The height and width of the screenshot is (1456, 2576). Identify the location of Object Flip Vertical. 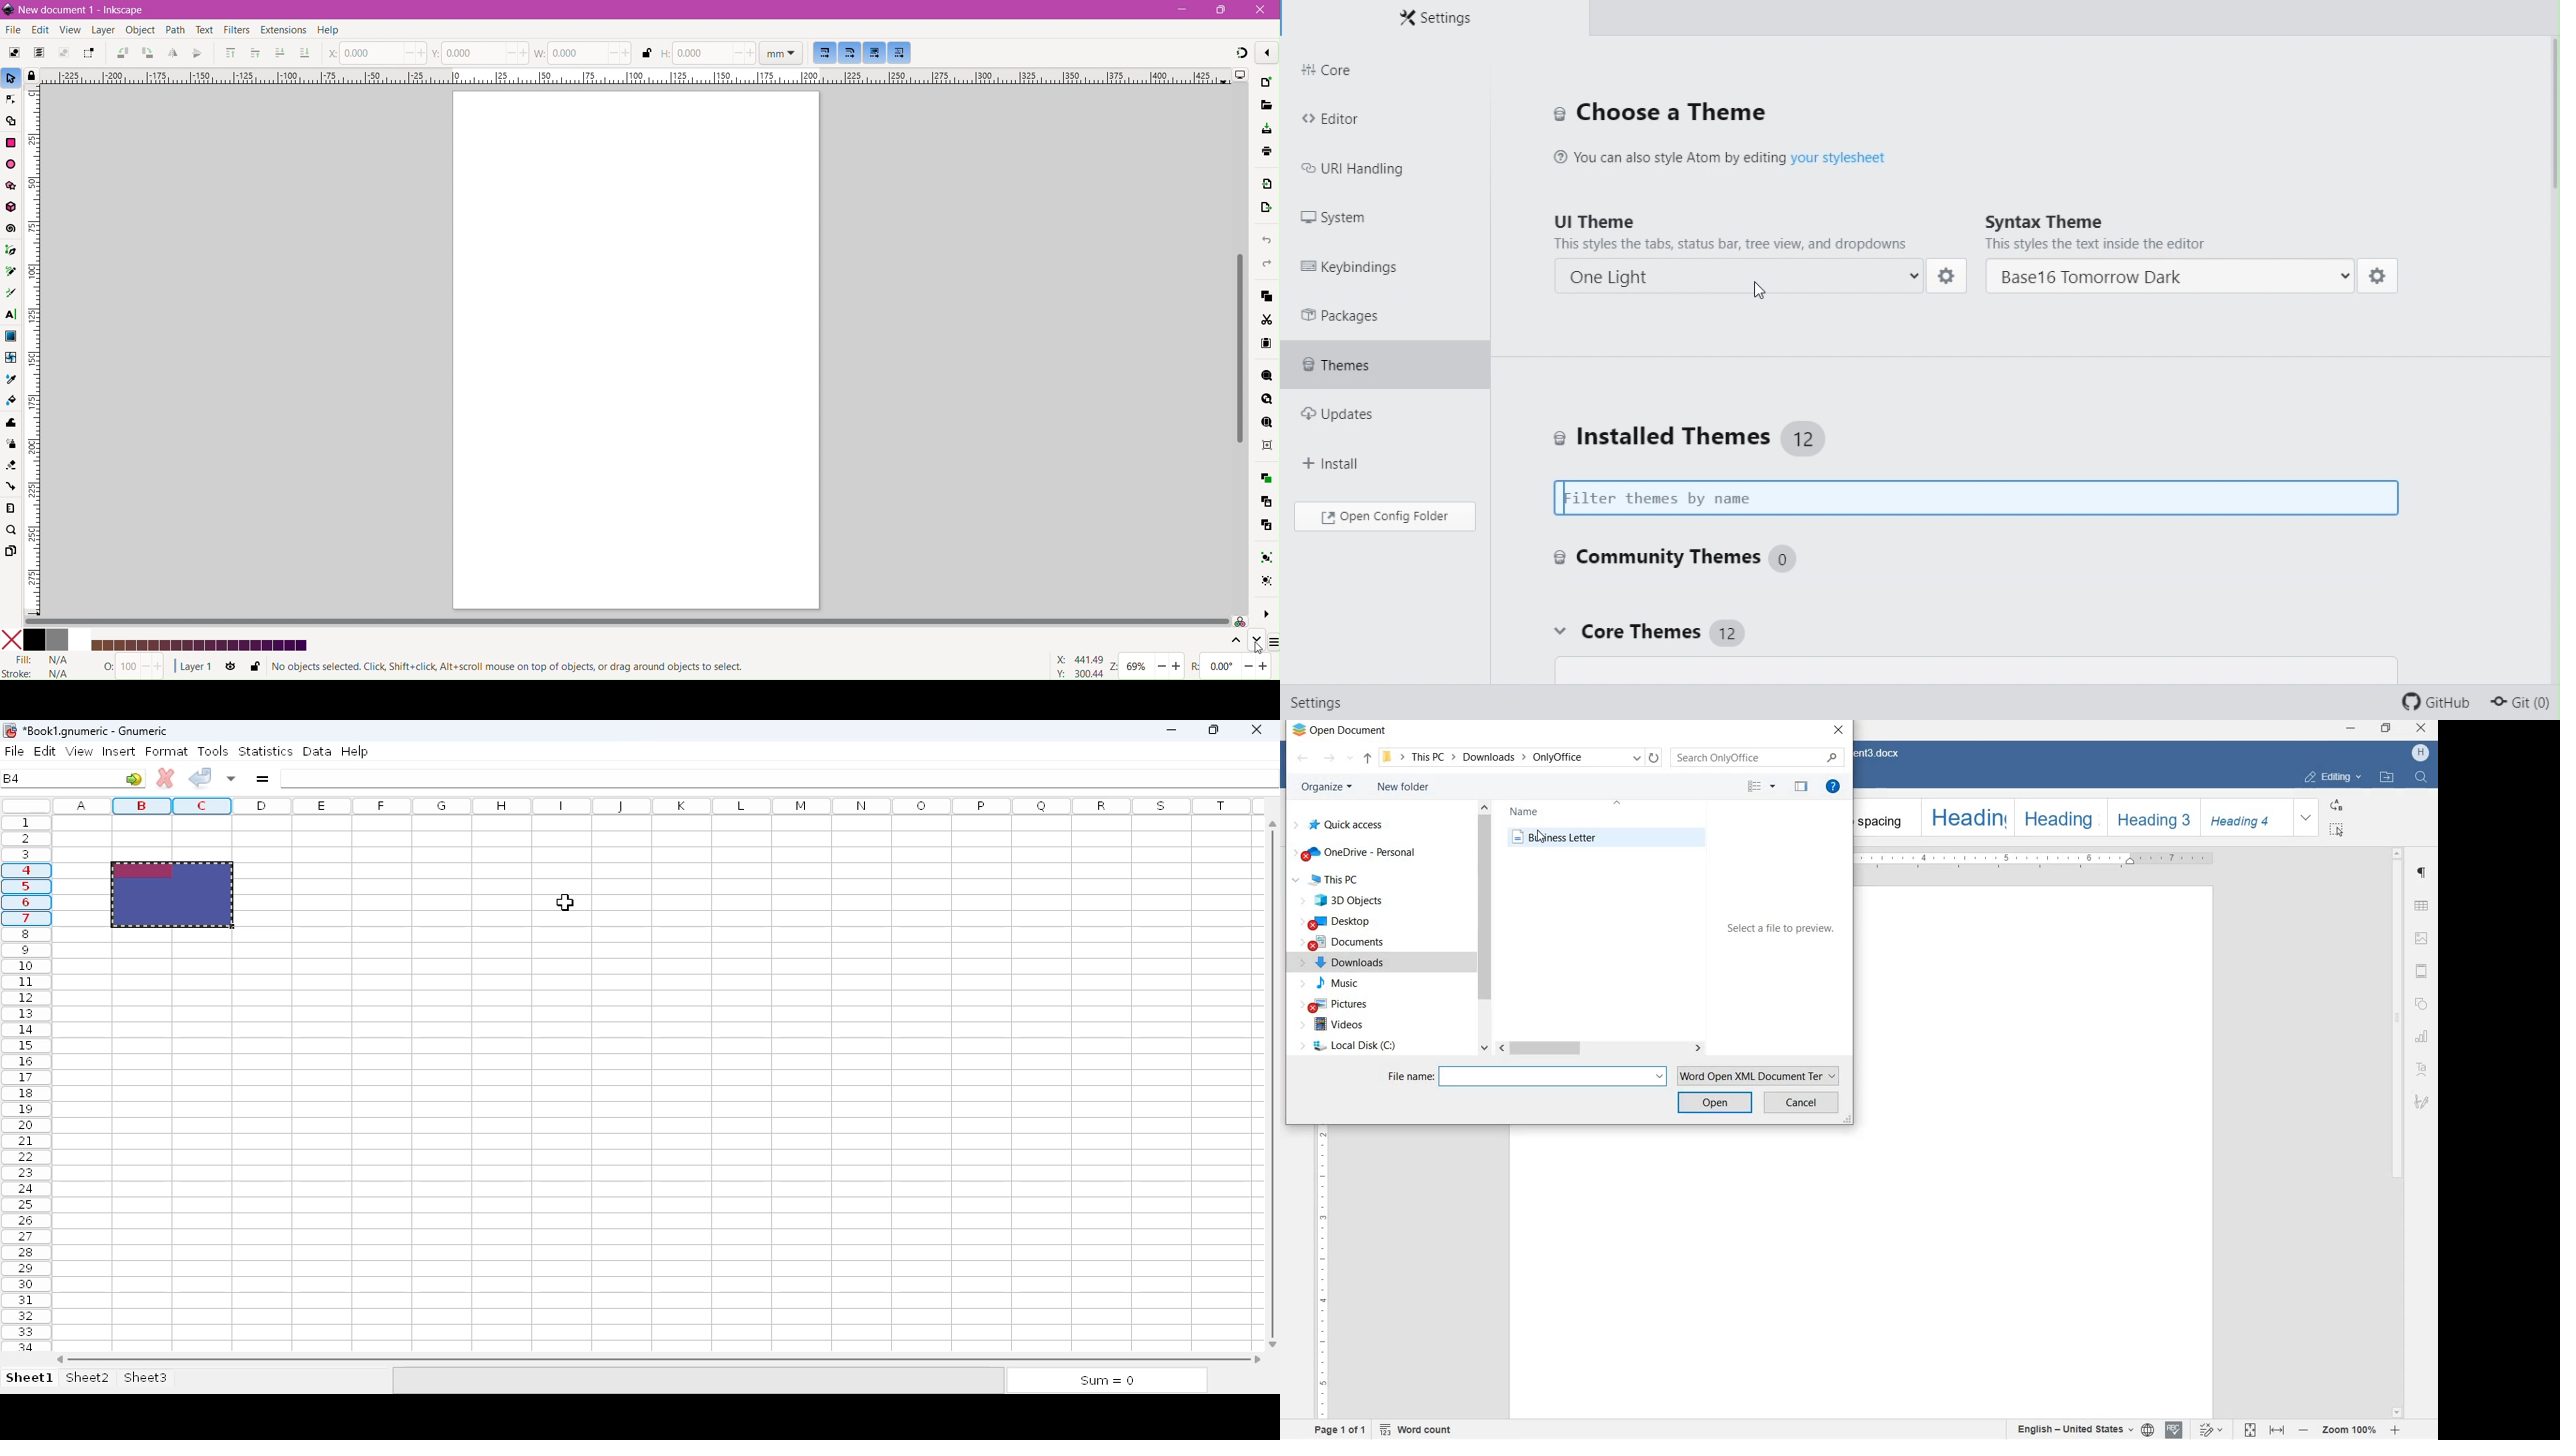
(197, 53).